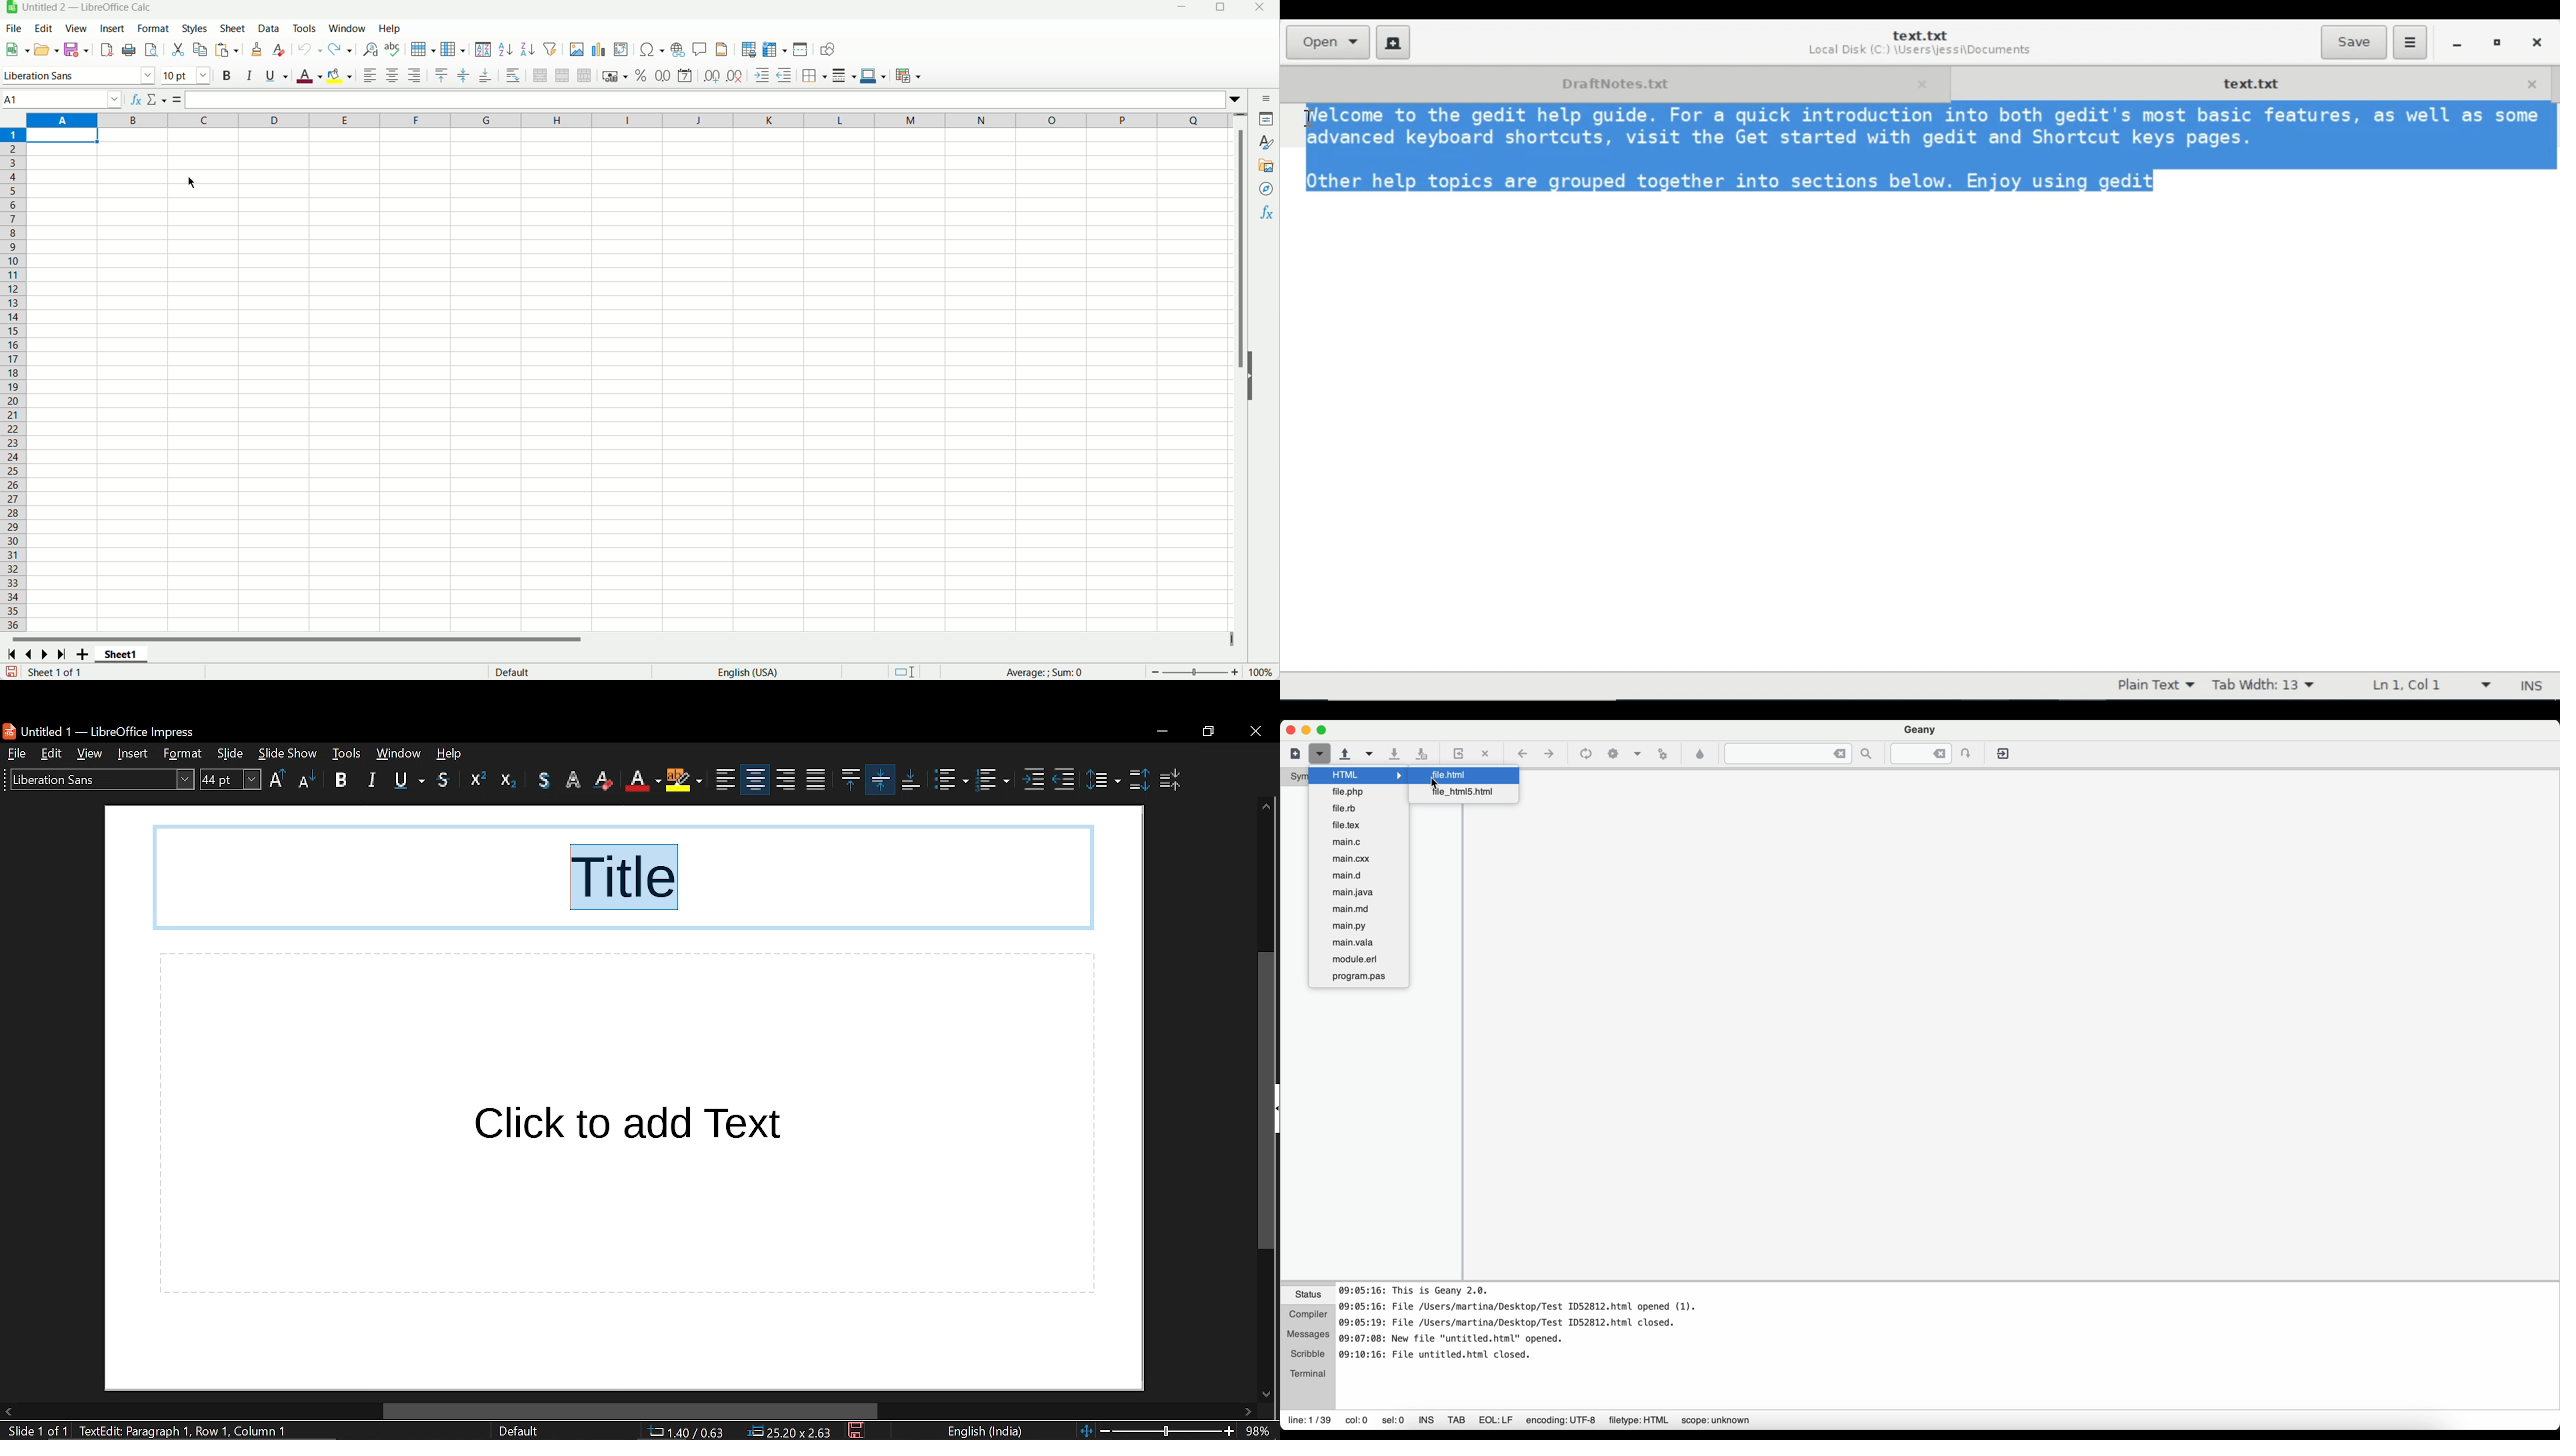  I want to click on Font color, so click(309, 77).